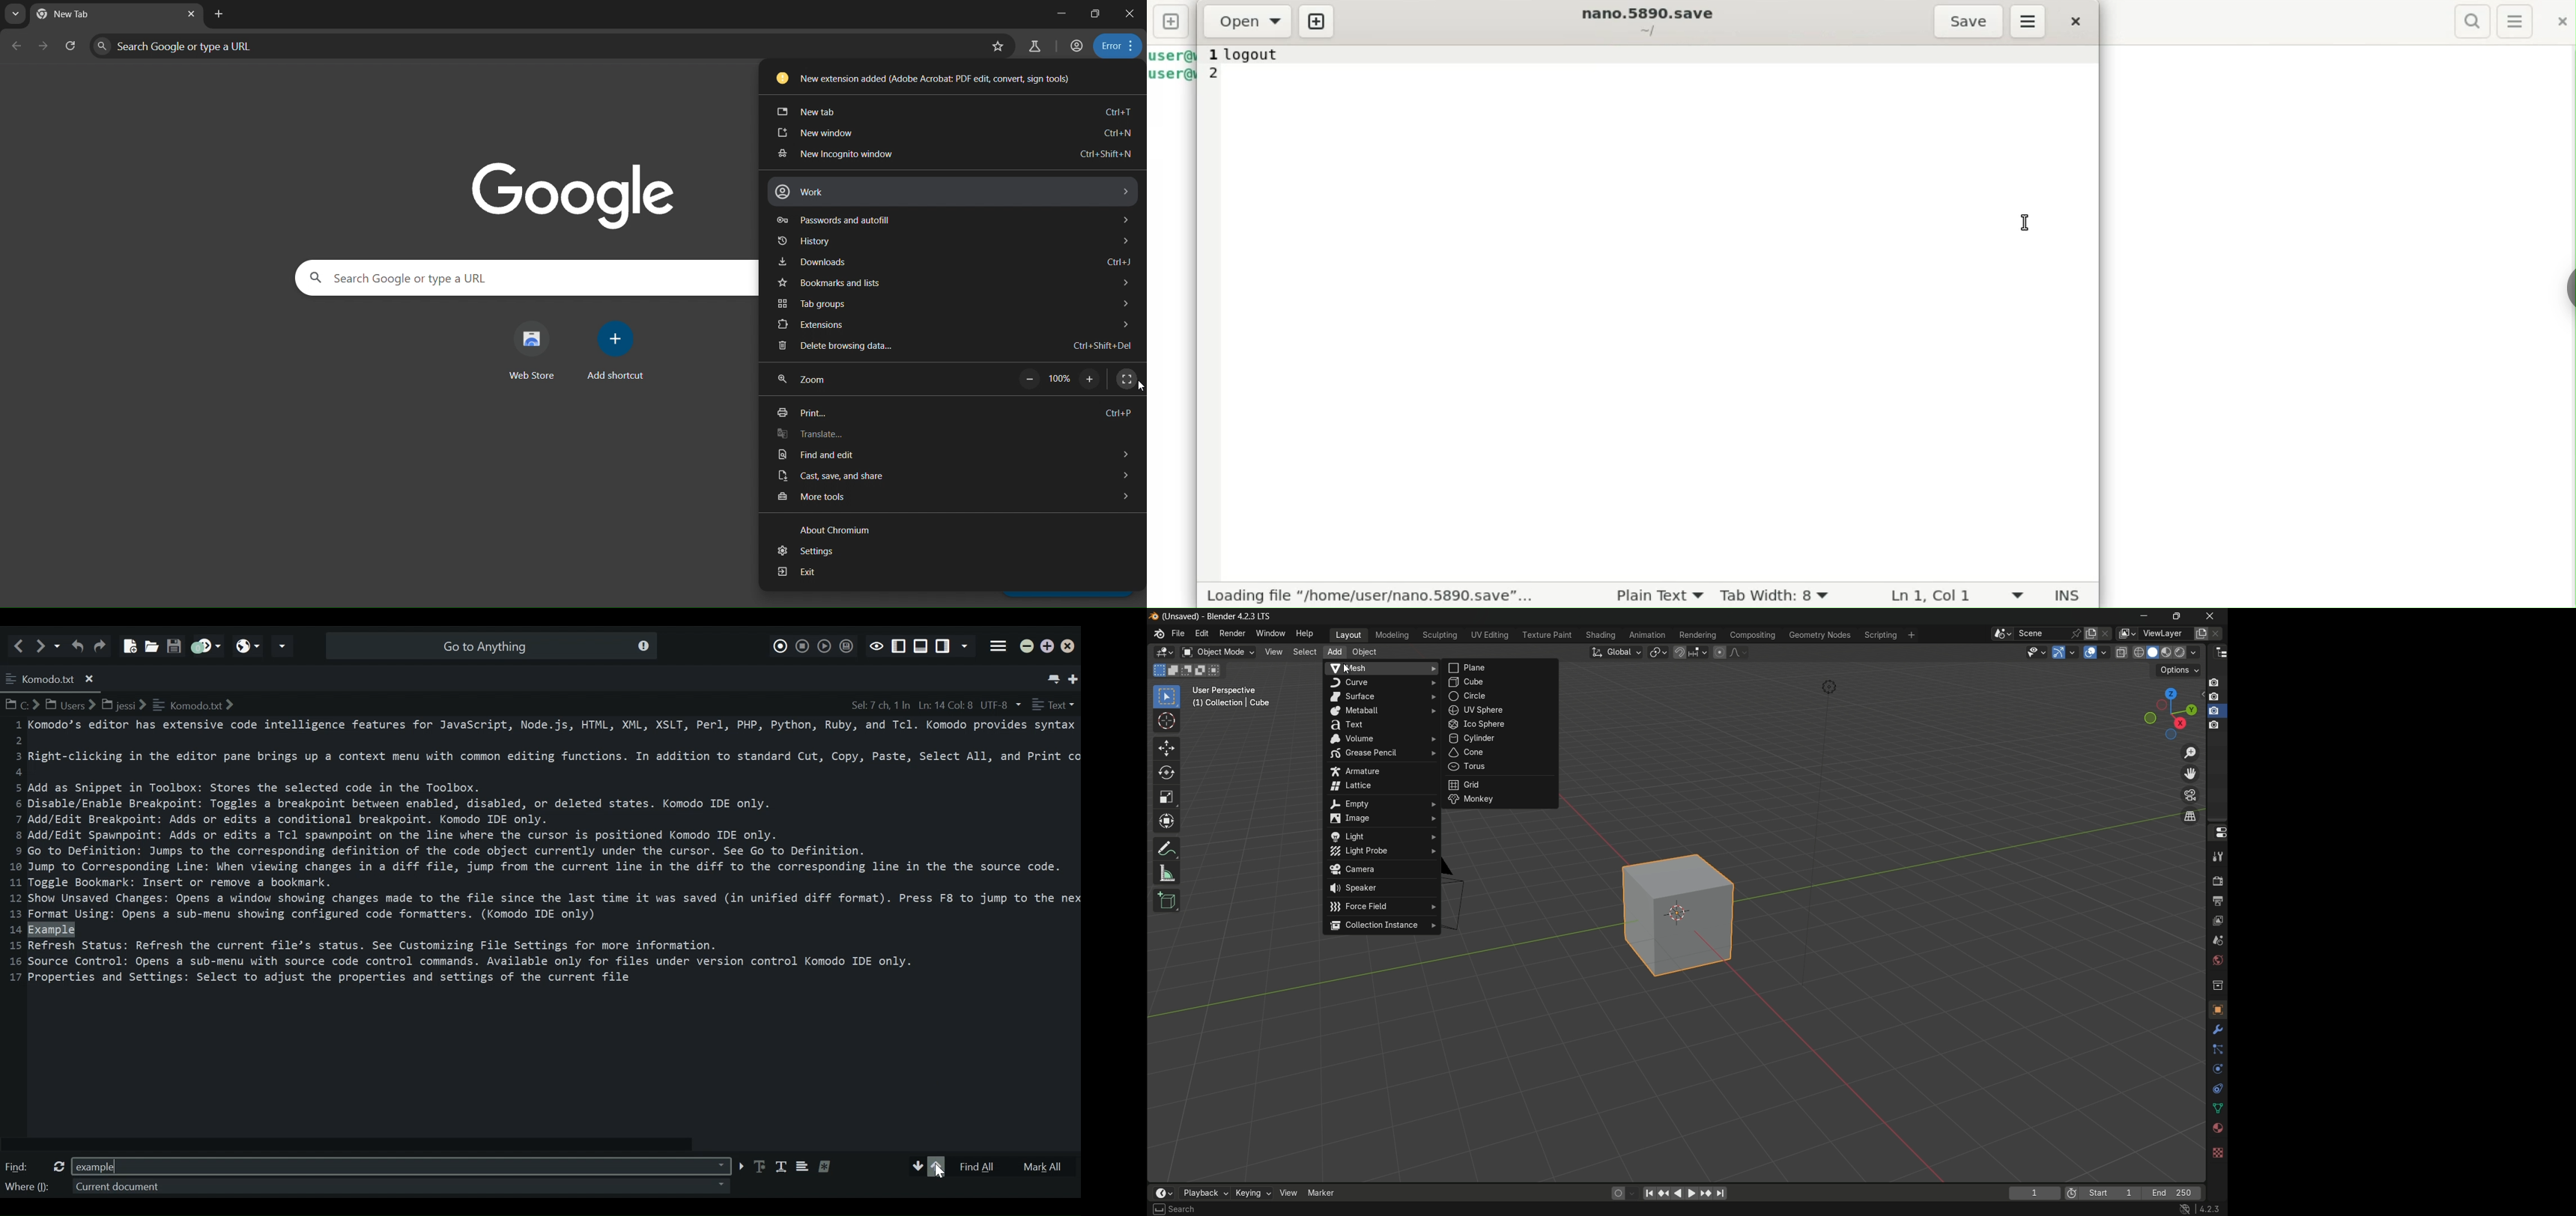  Describe the element at coordinates (950, 284) in the screenshot. I see `bookmarks and lists` at that location.